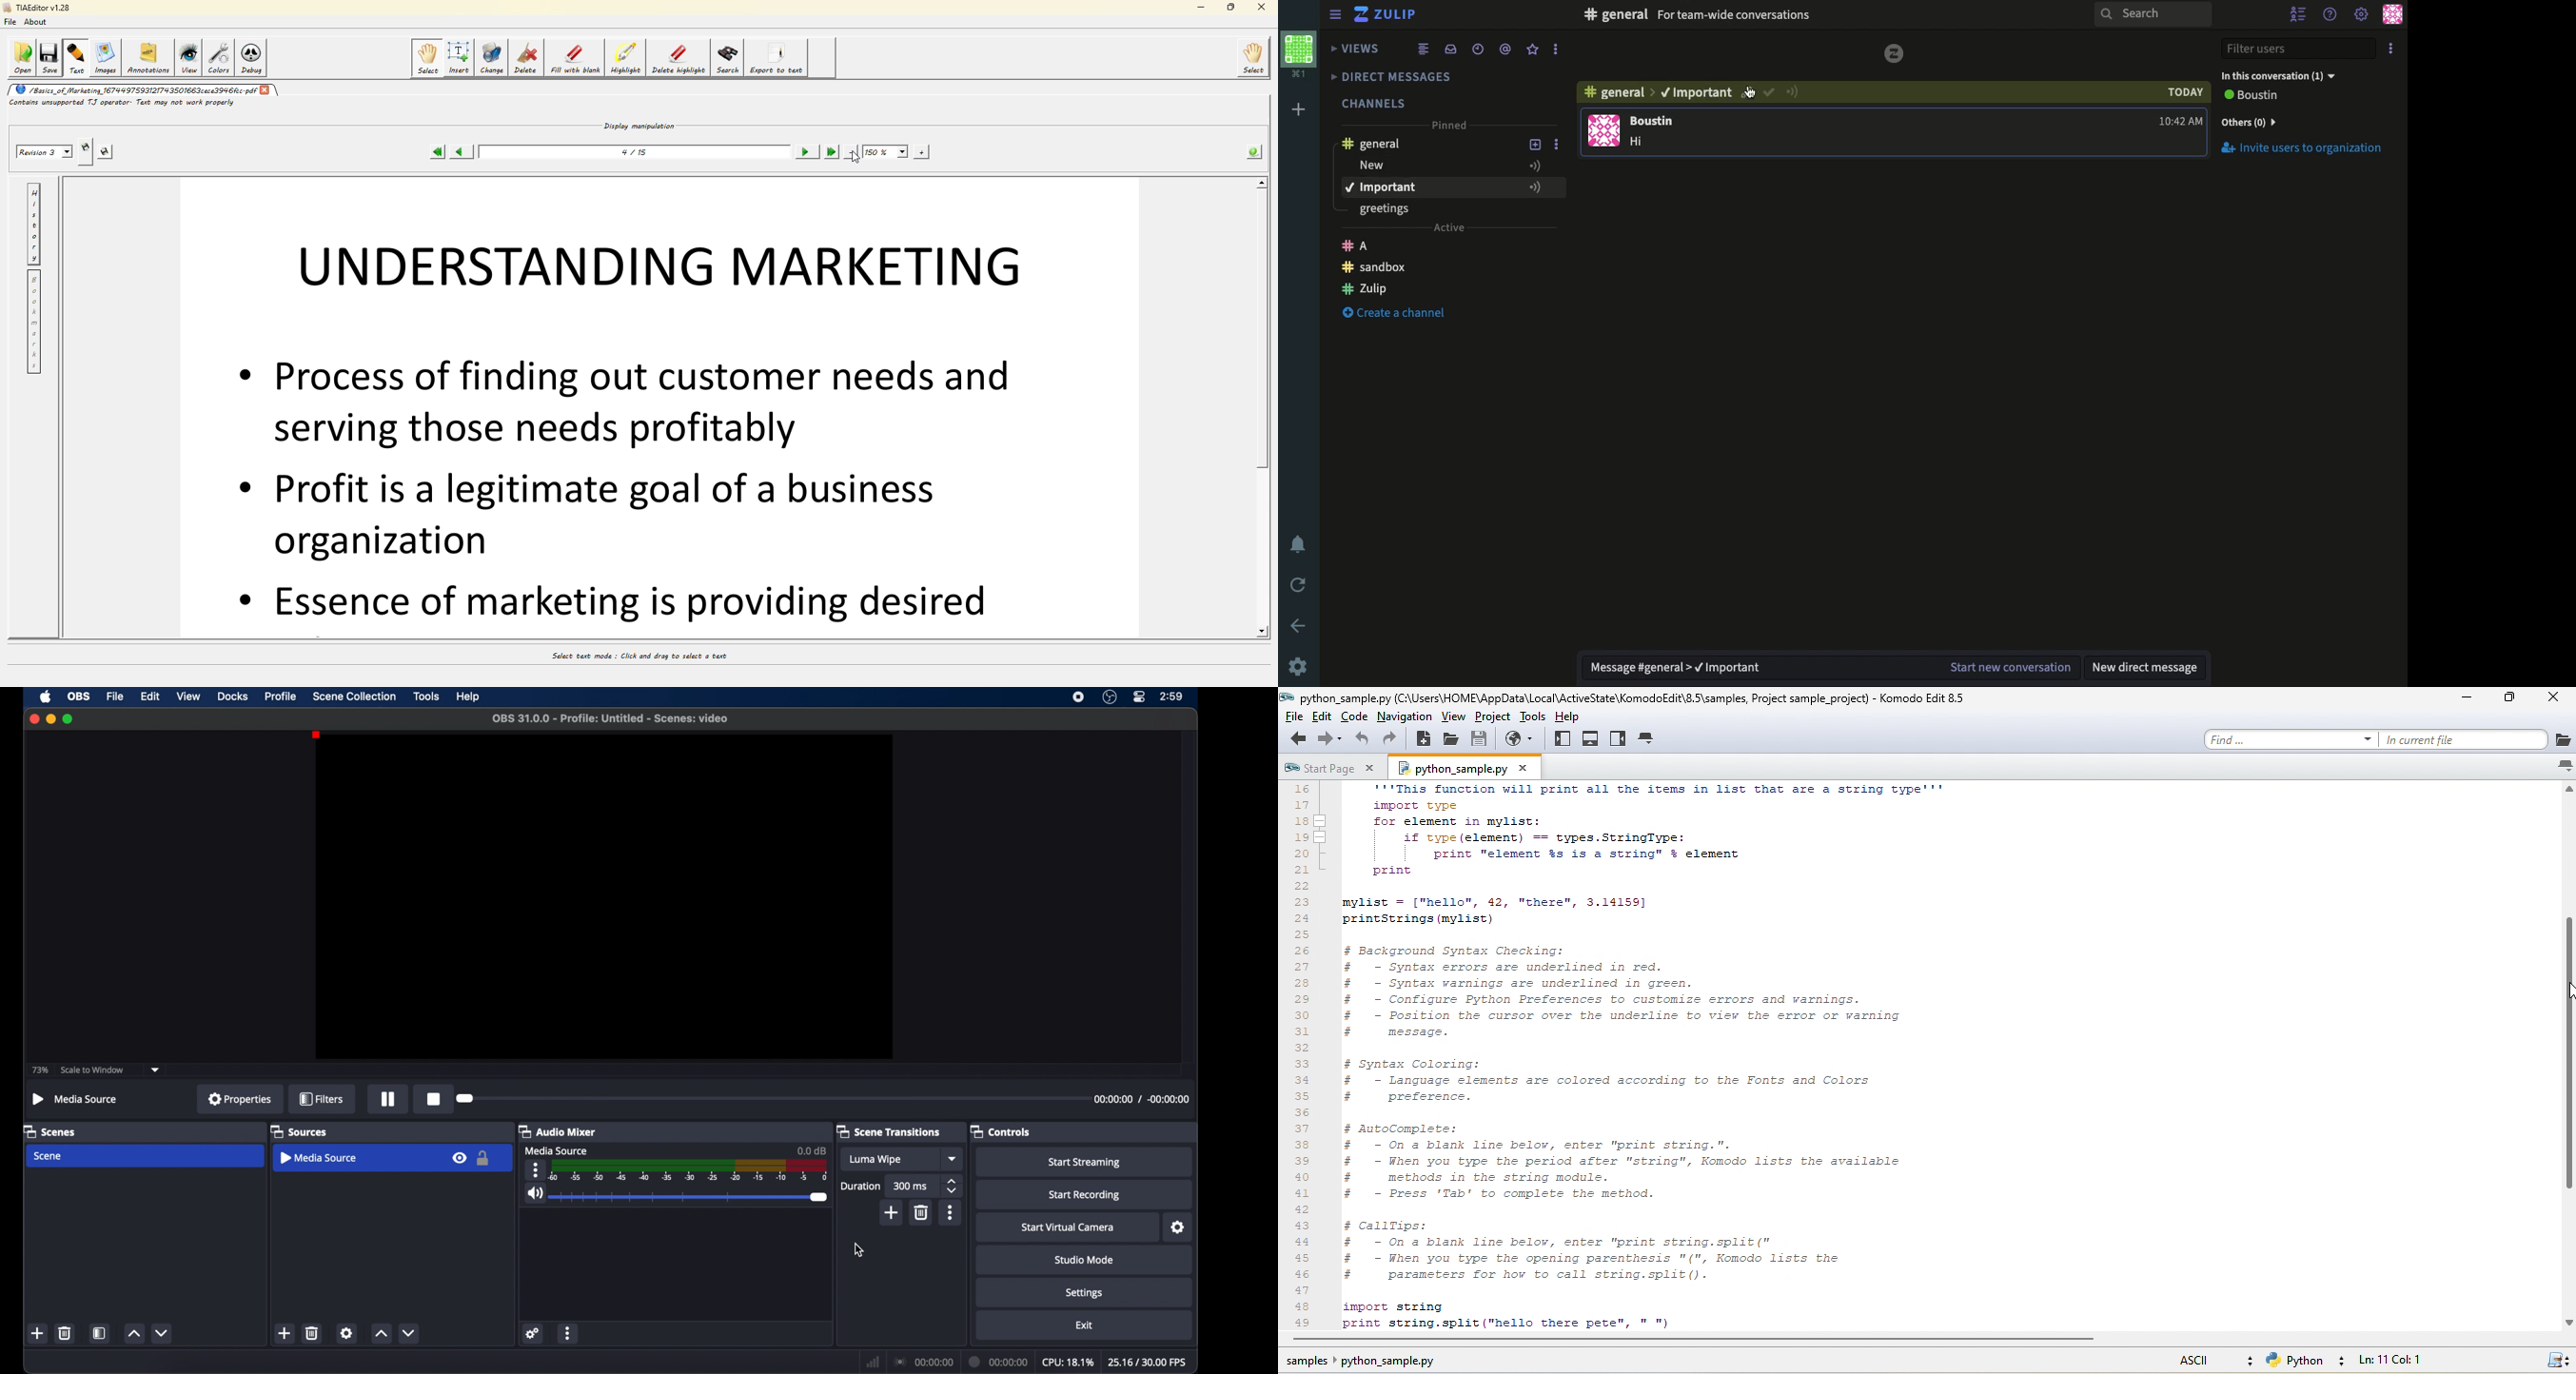 This screenshot has height=1400, width=2576. Describe the element at coordinates (1389, 14) in the screenshot. I see `Zulip` at that location.